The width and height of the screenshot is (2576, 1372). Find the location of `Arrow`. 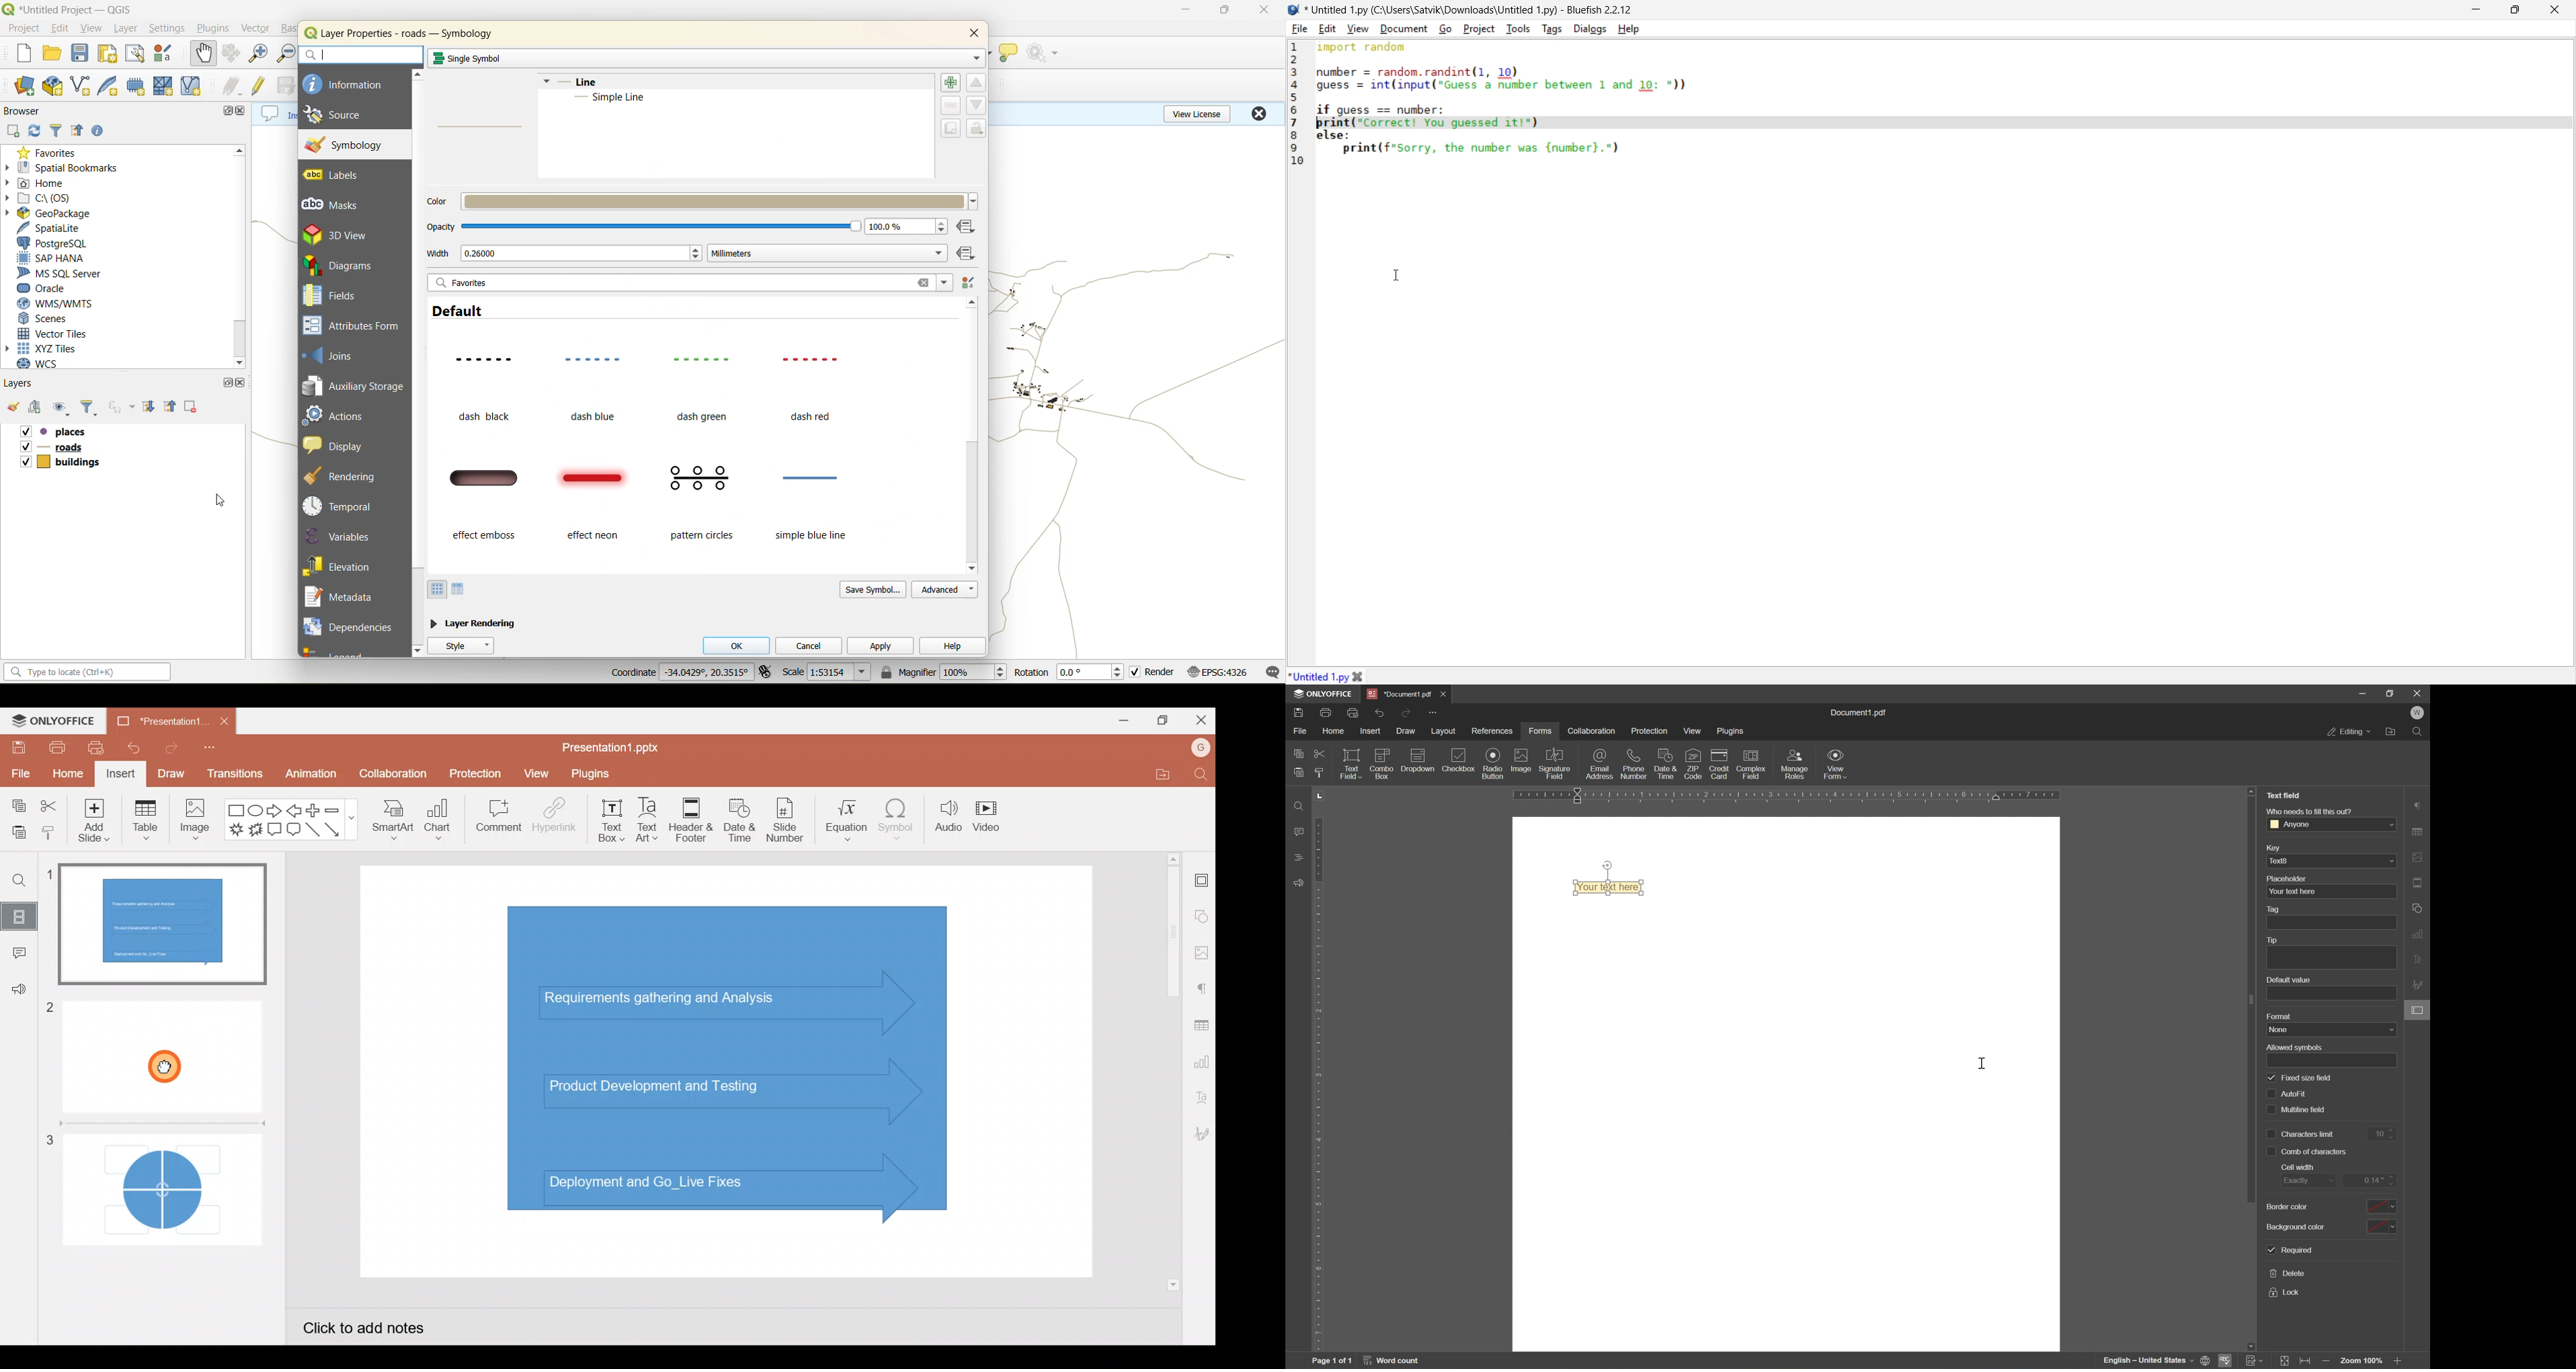

Arrow is located at coordinates (335, 830).